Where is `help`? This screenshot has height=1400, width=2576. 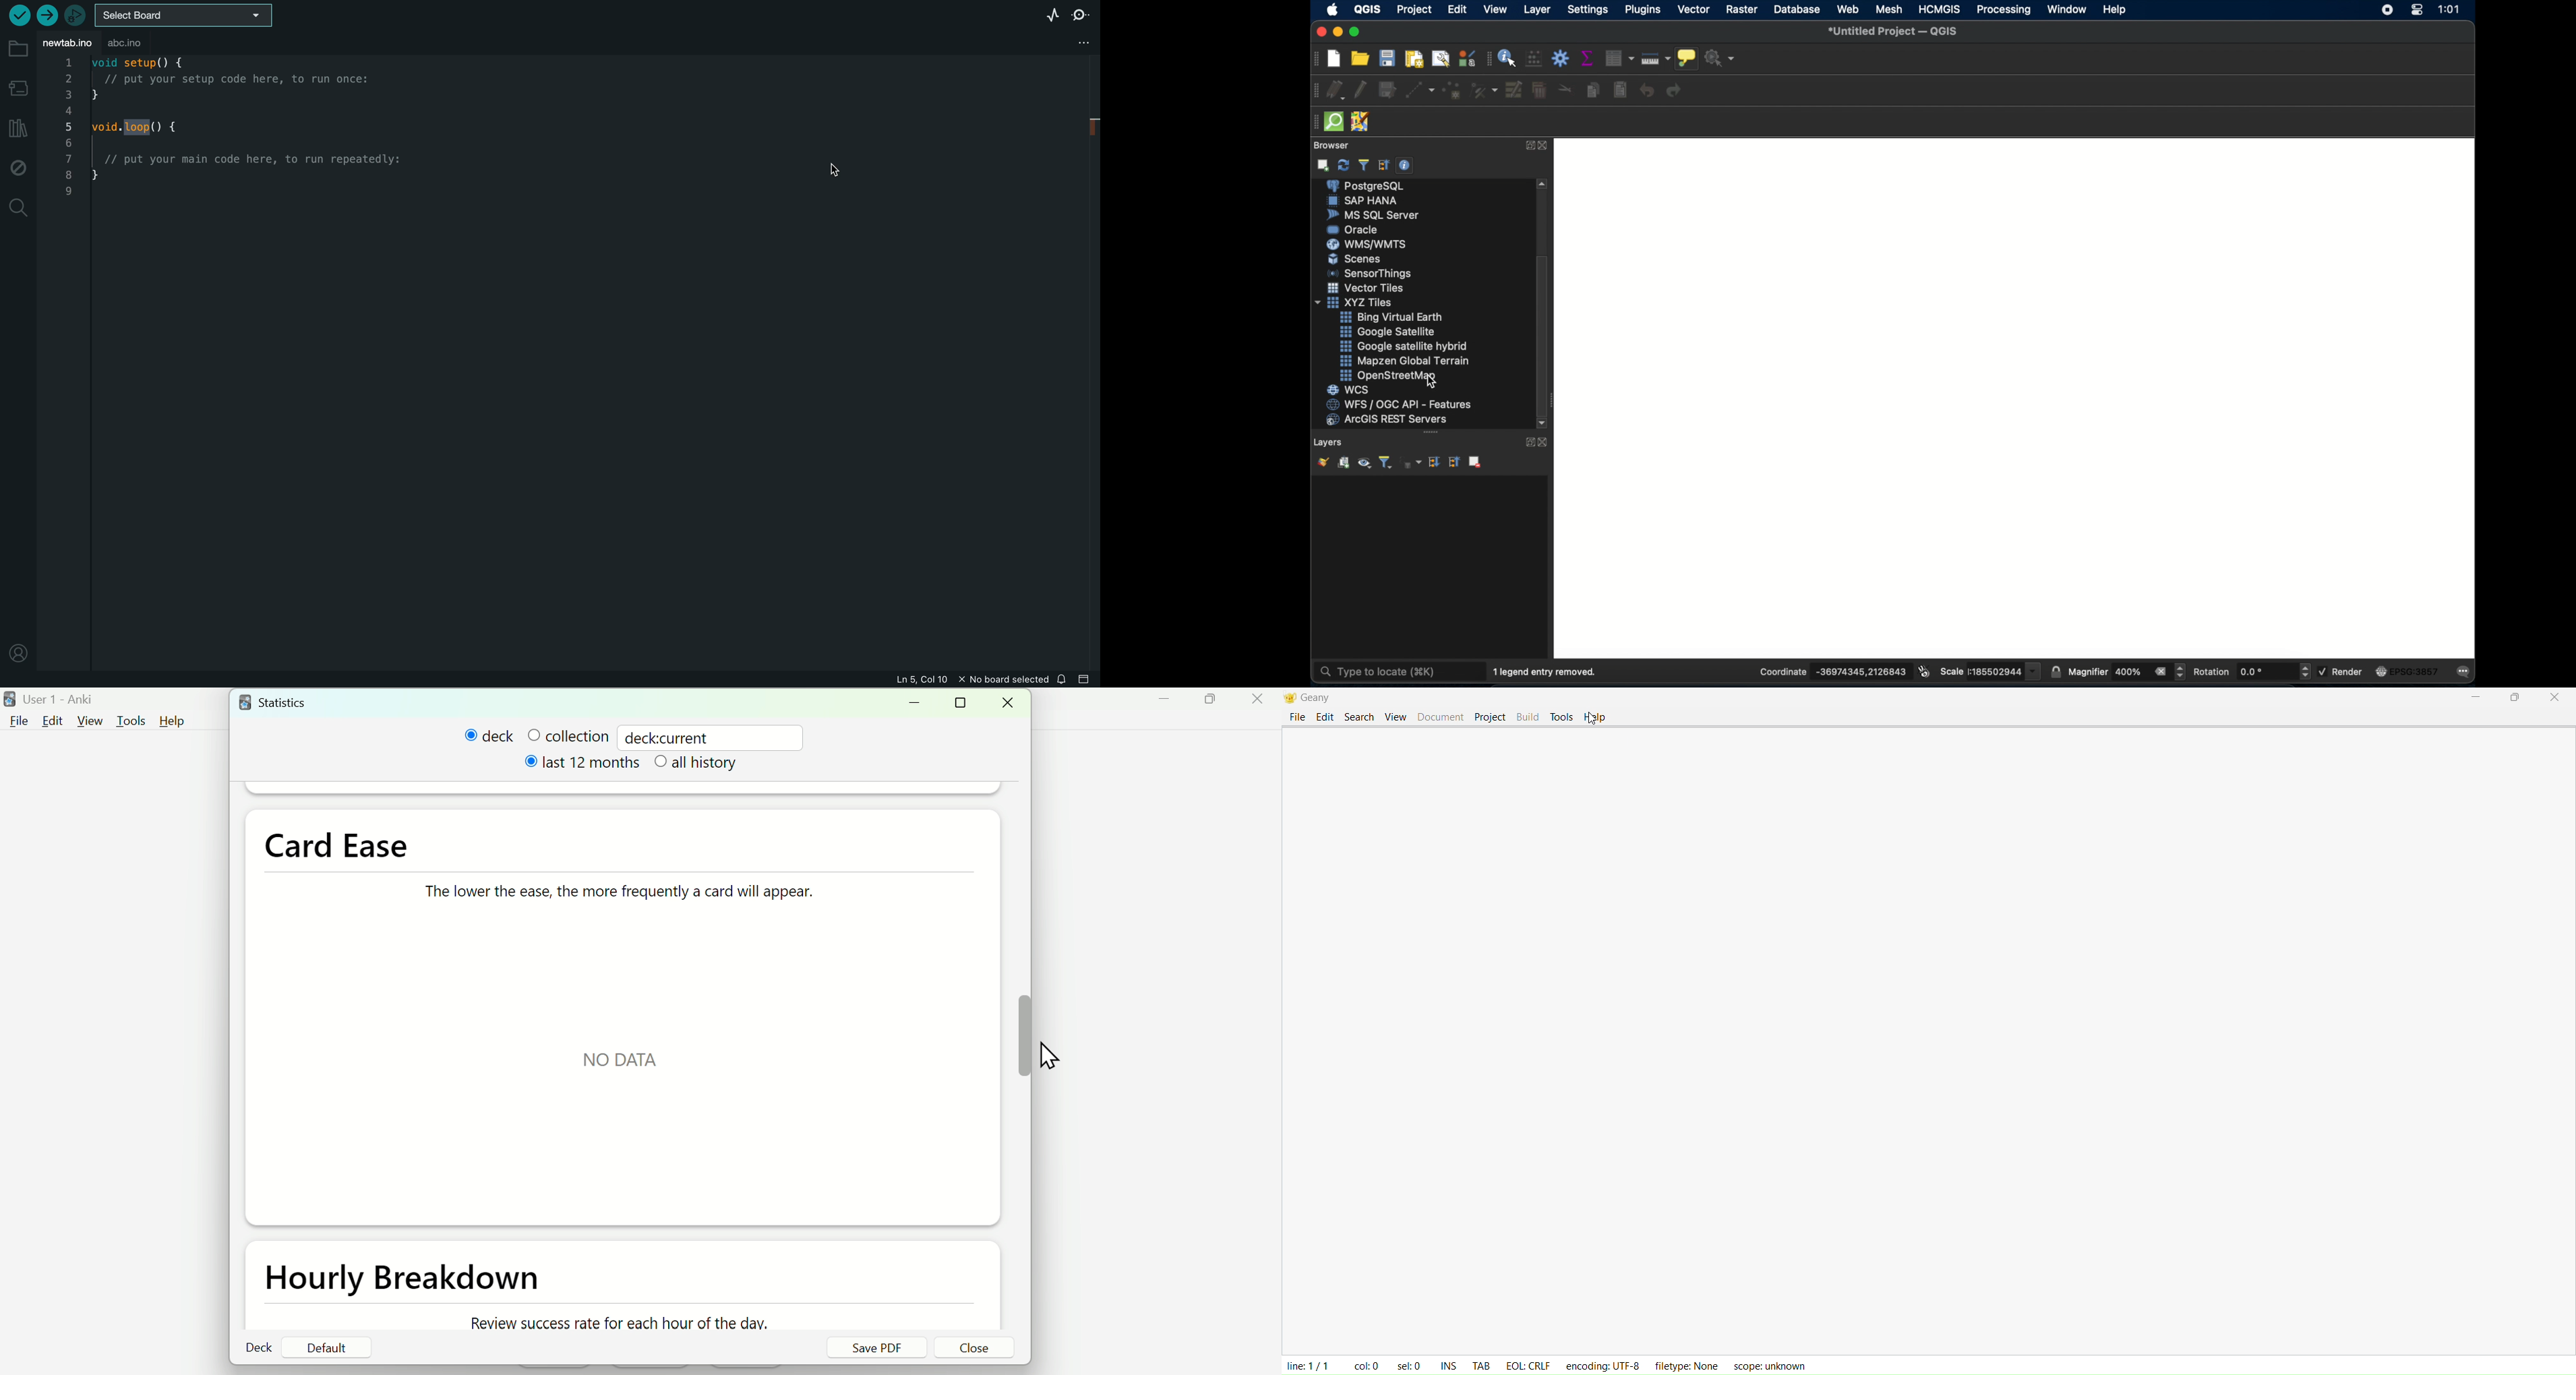 help is located at coordinates (1595, 718).